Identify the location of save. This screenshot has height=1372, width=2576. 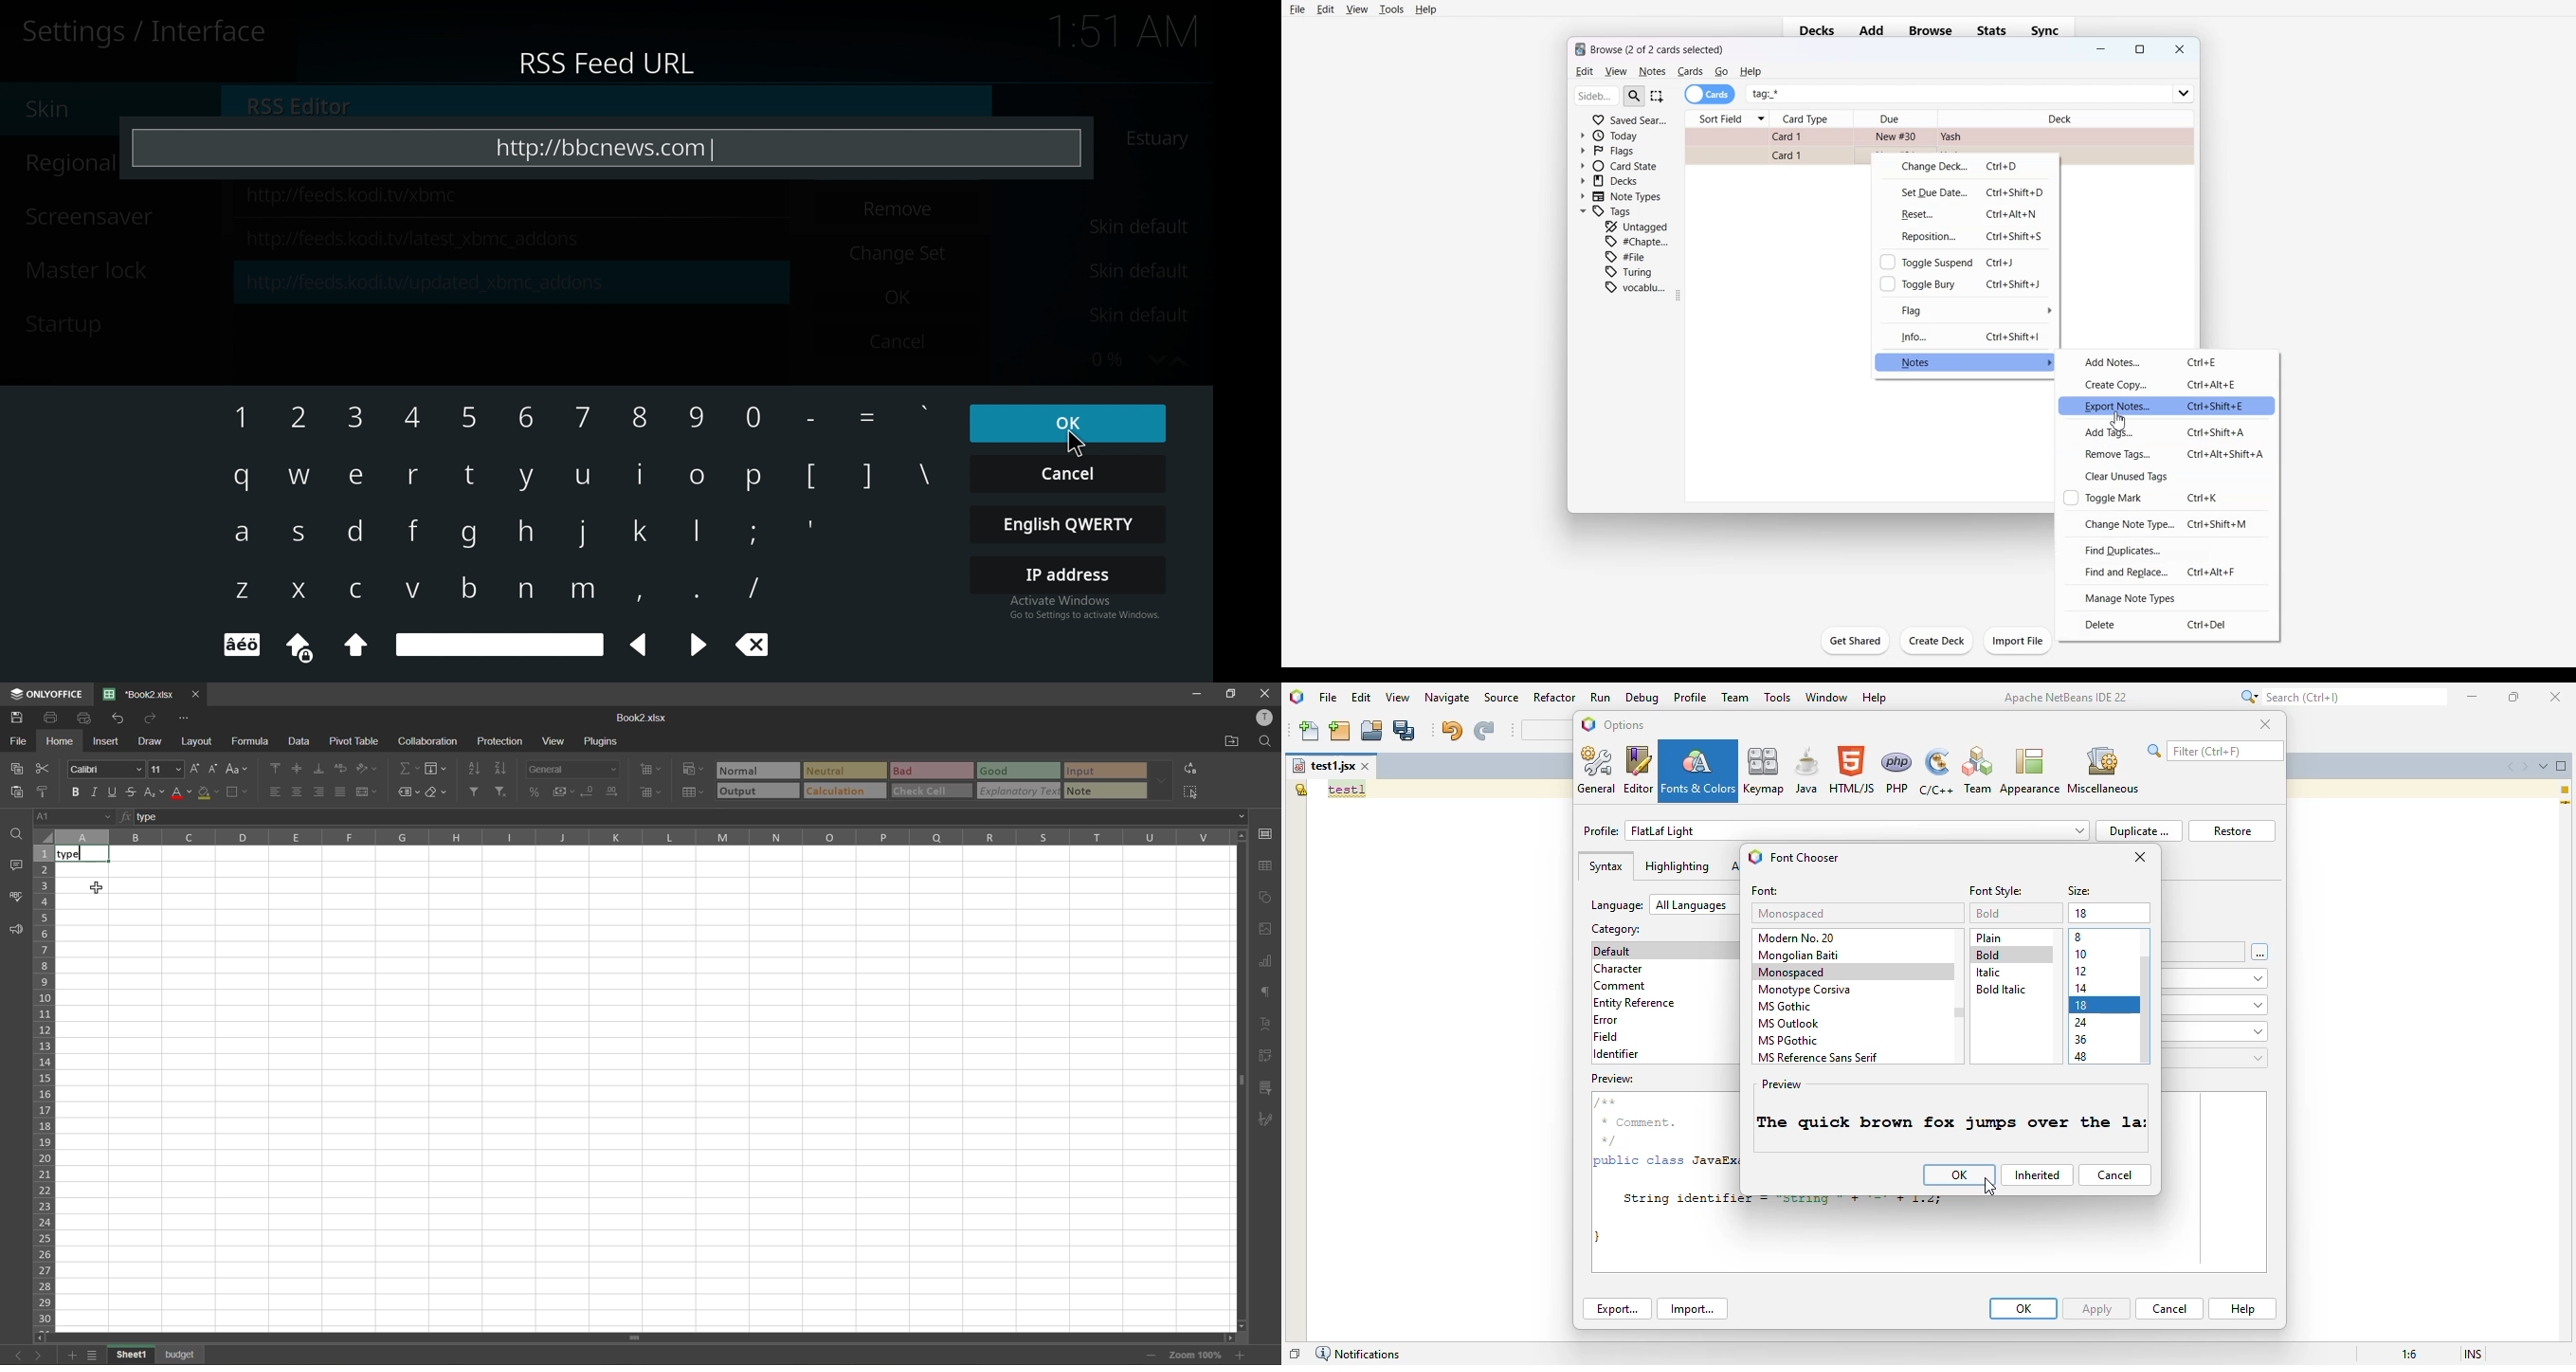
(17, 718).